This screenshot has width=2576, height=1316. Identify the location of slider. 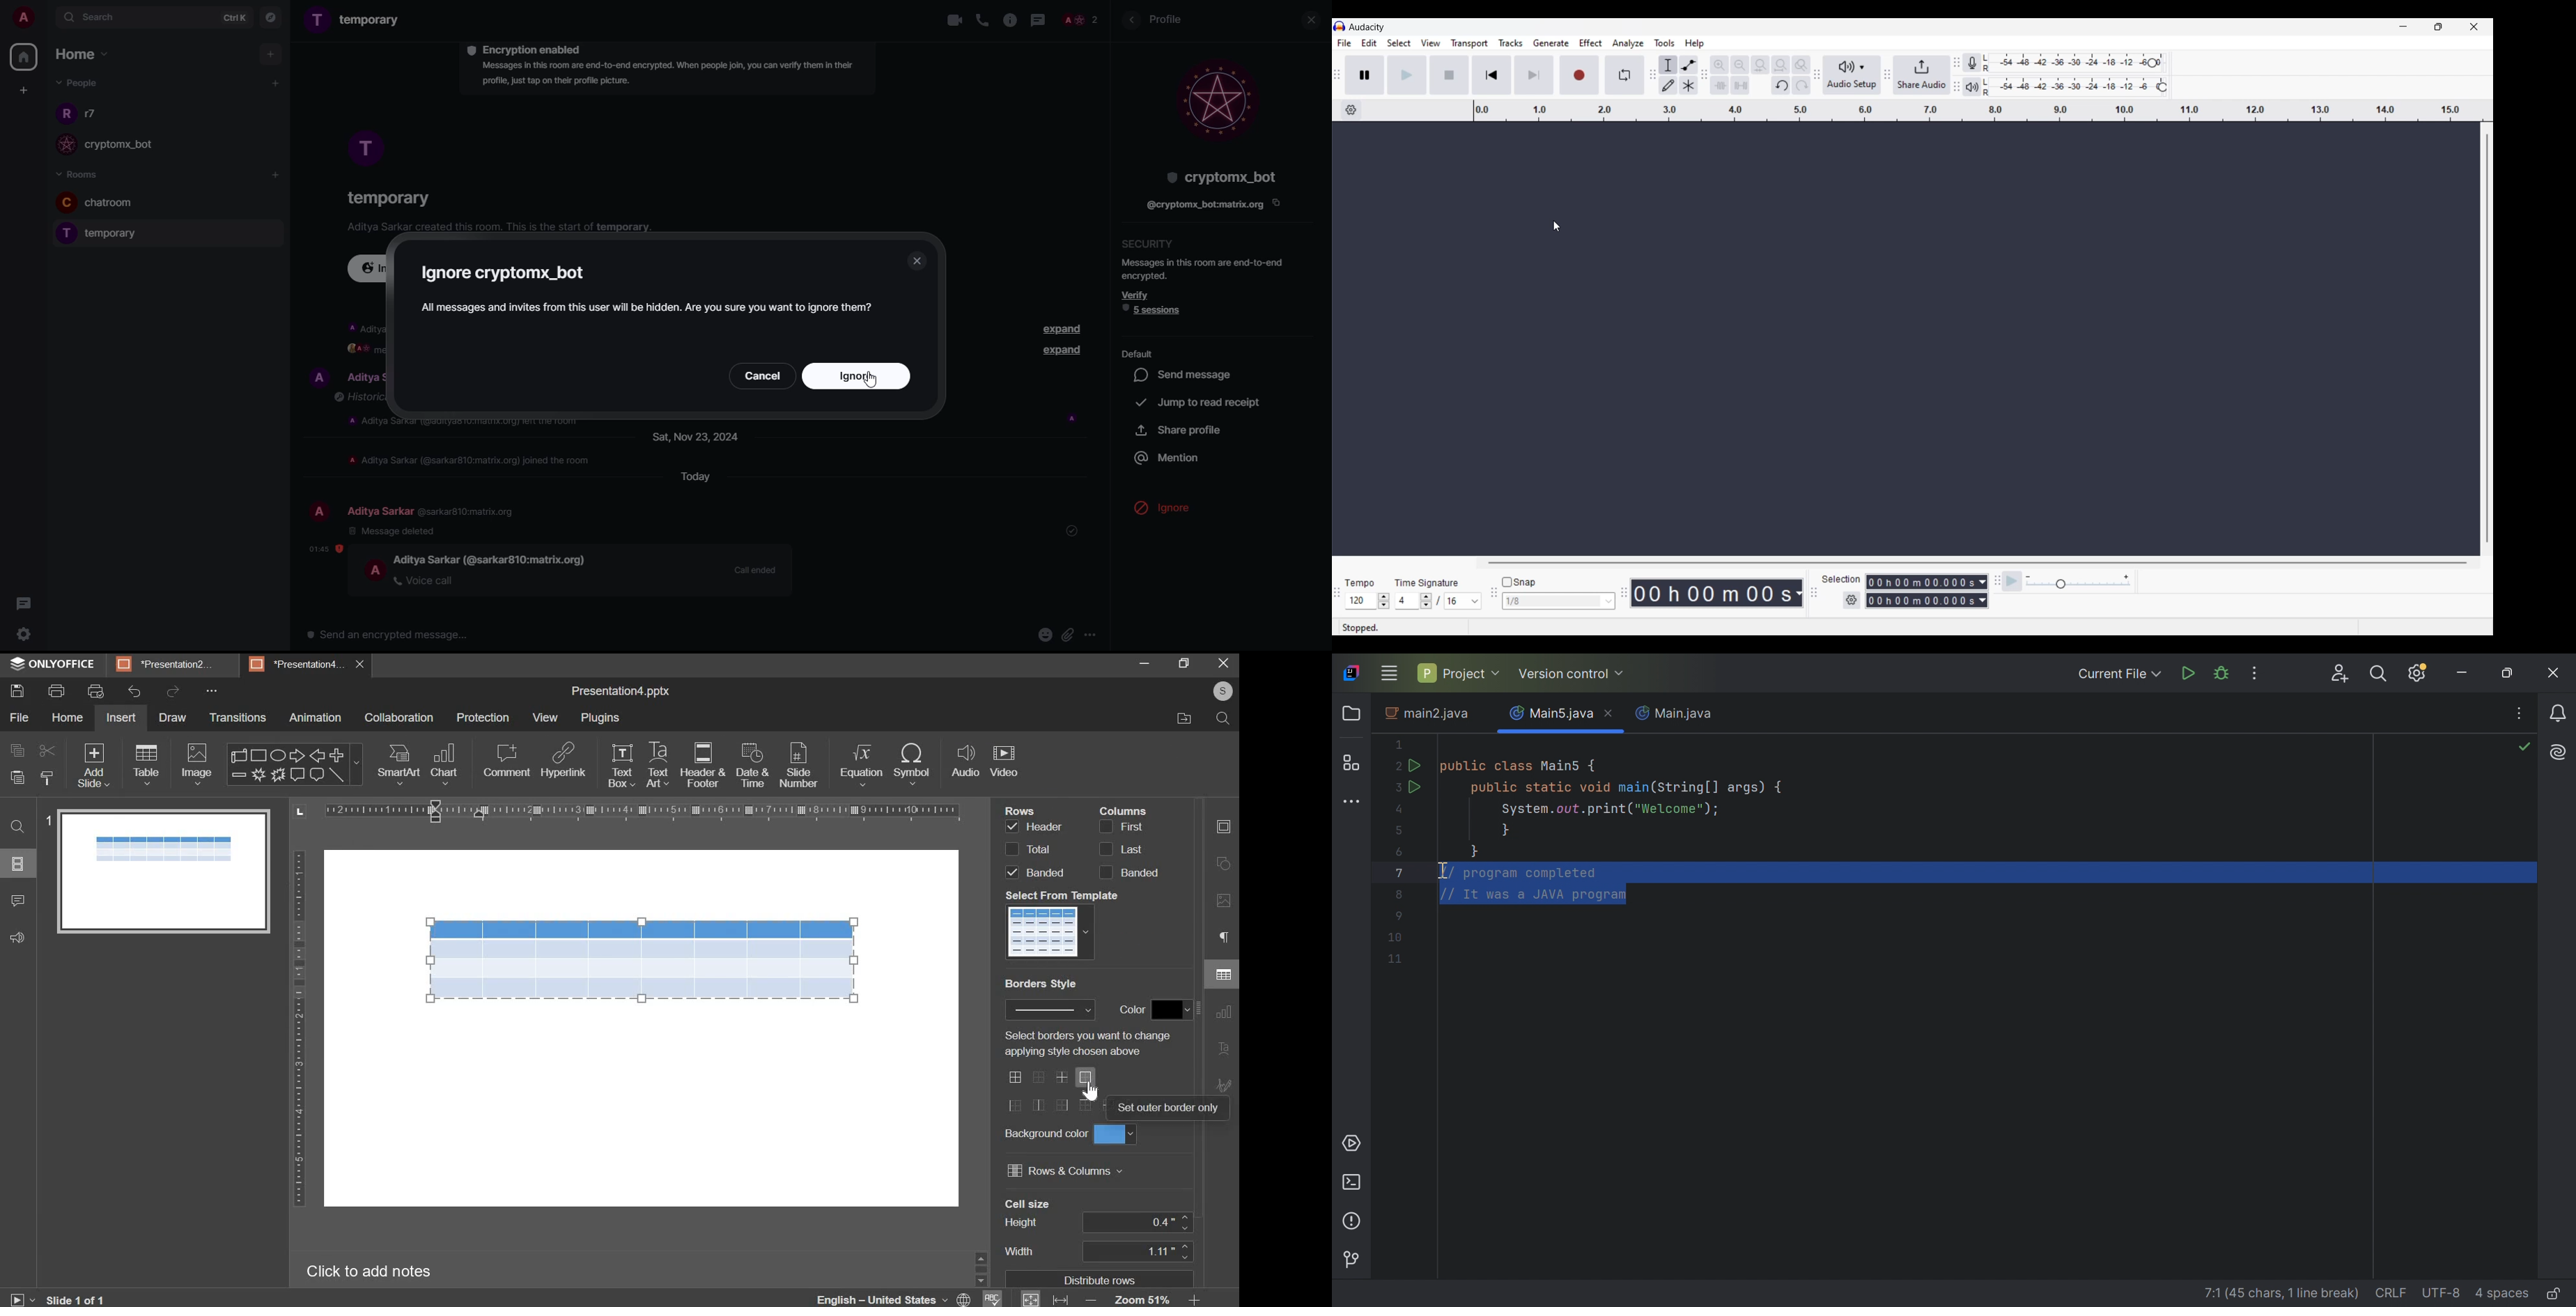
(982, 1267).